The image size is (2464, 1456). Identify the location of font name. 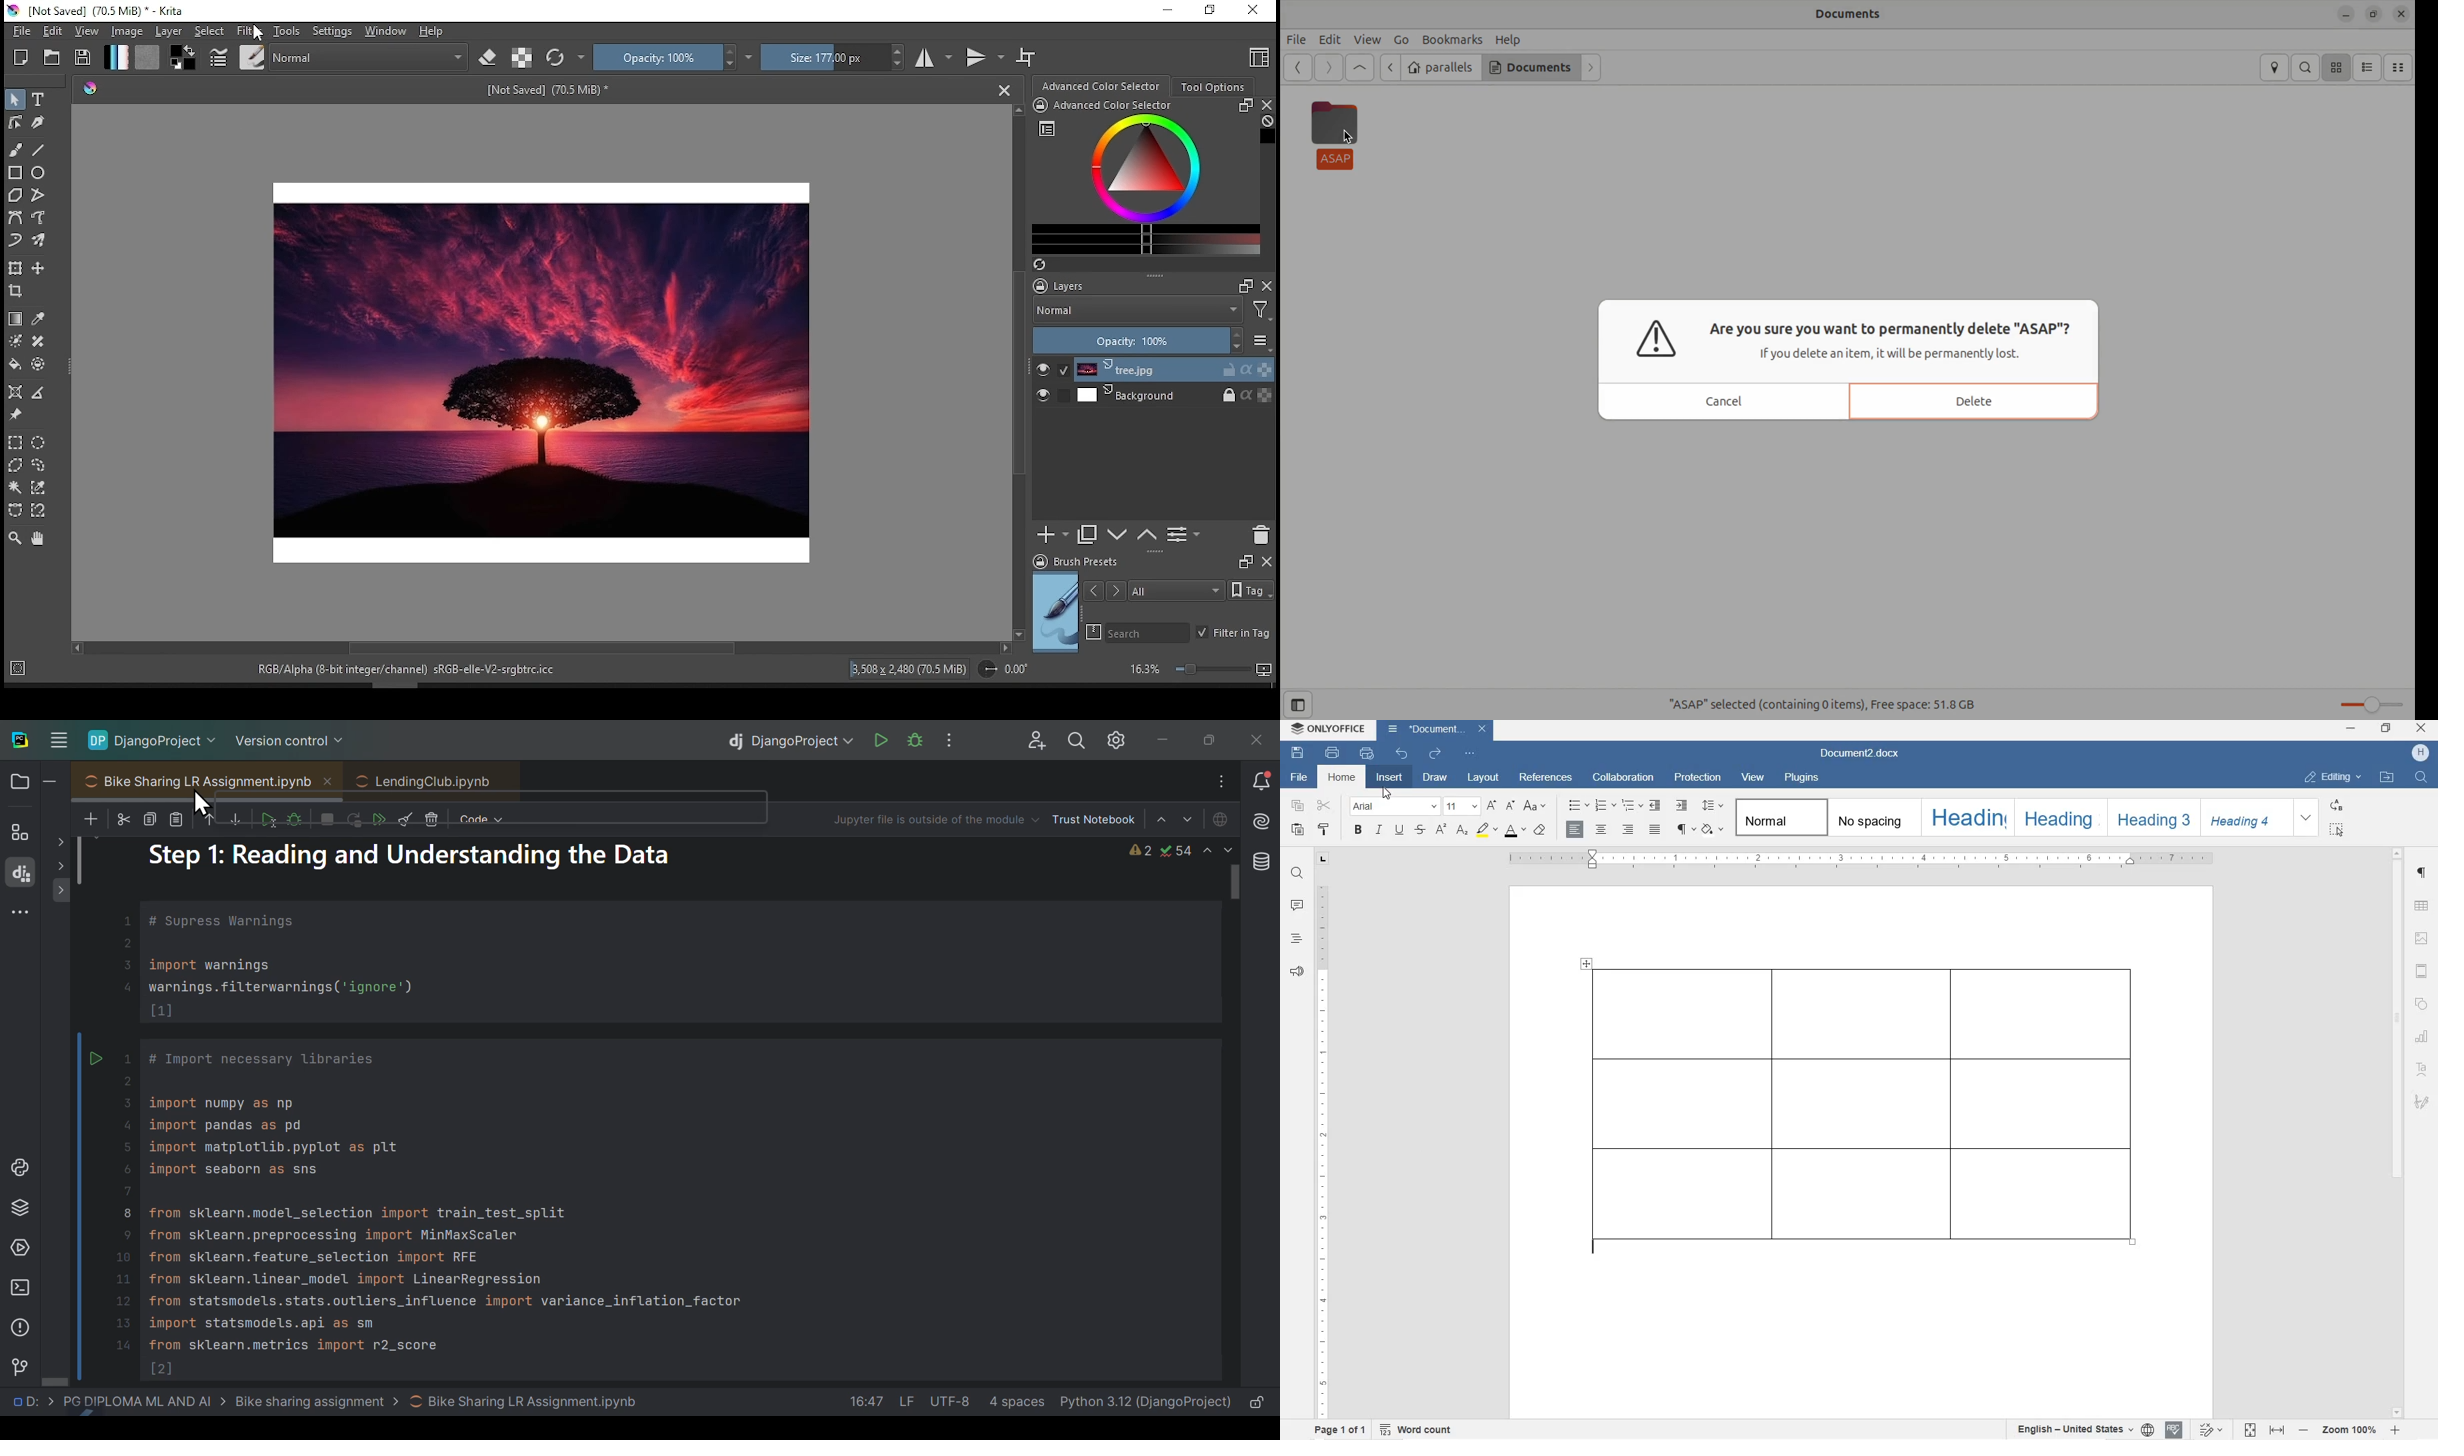
(1392, 806).